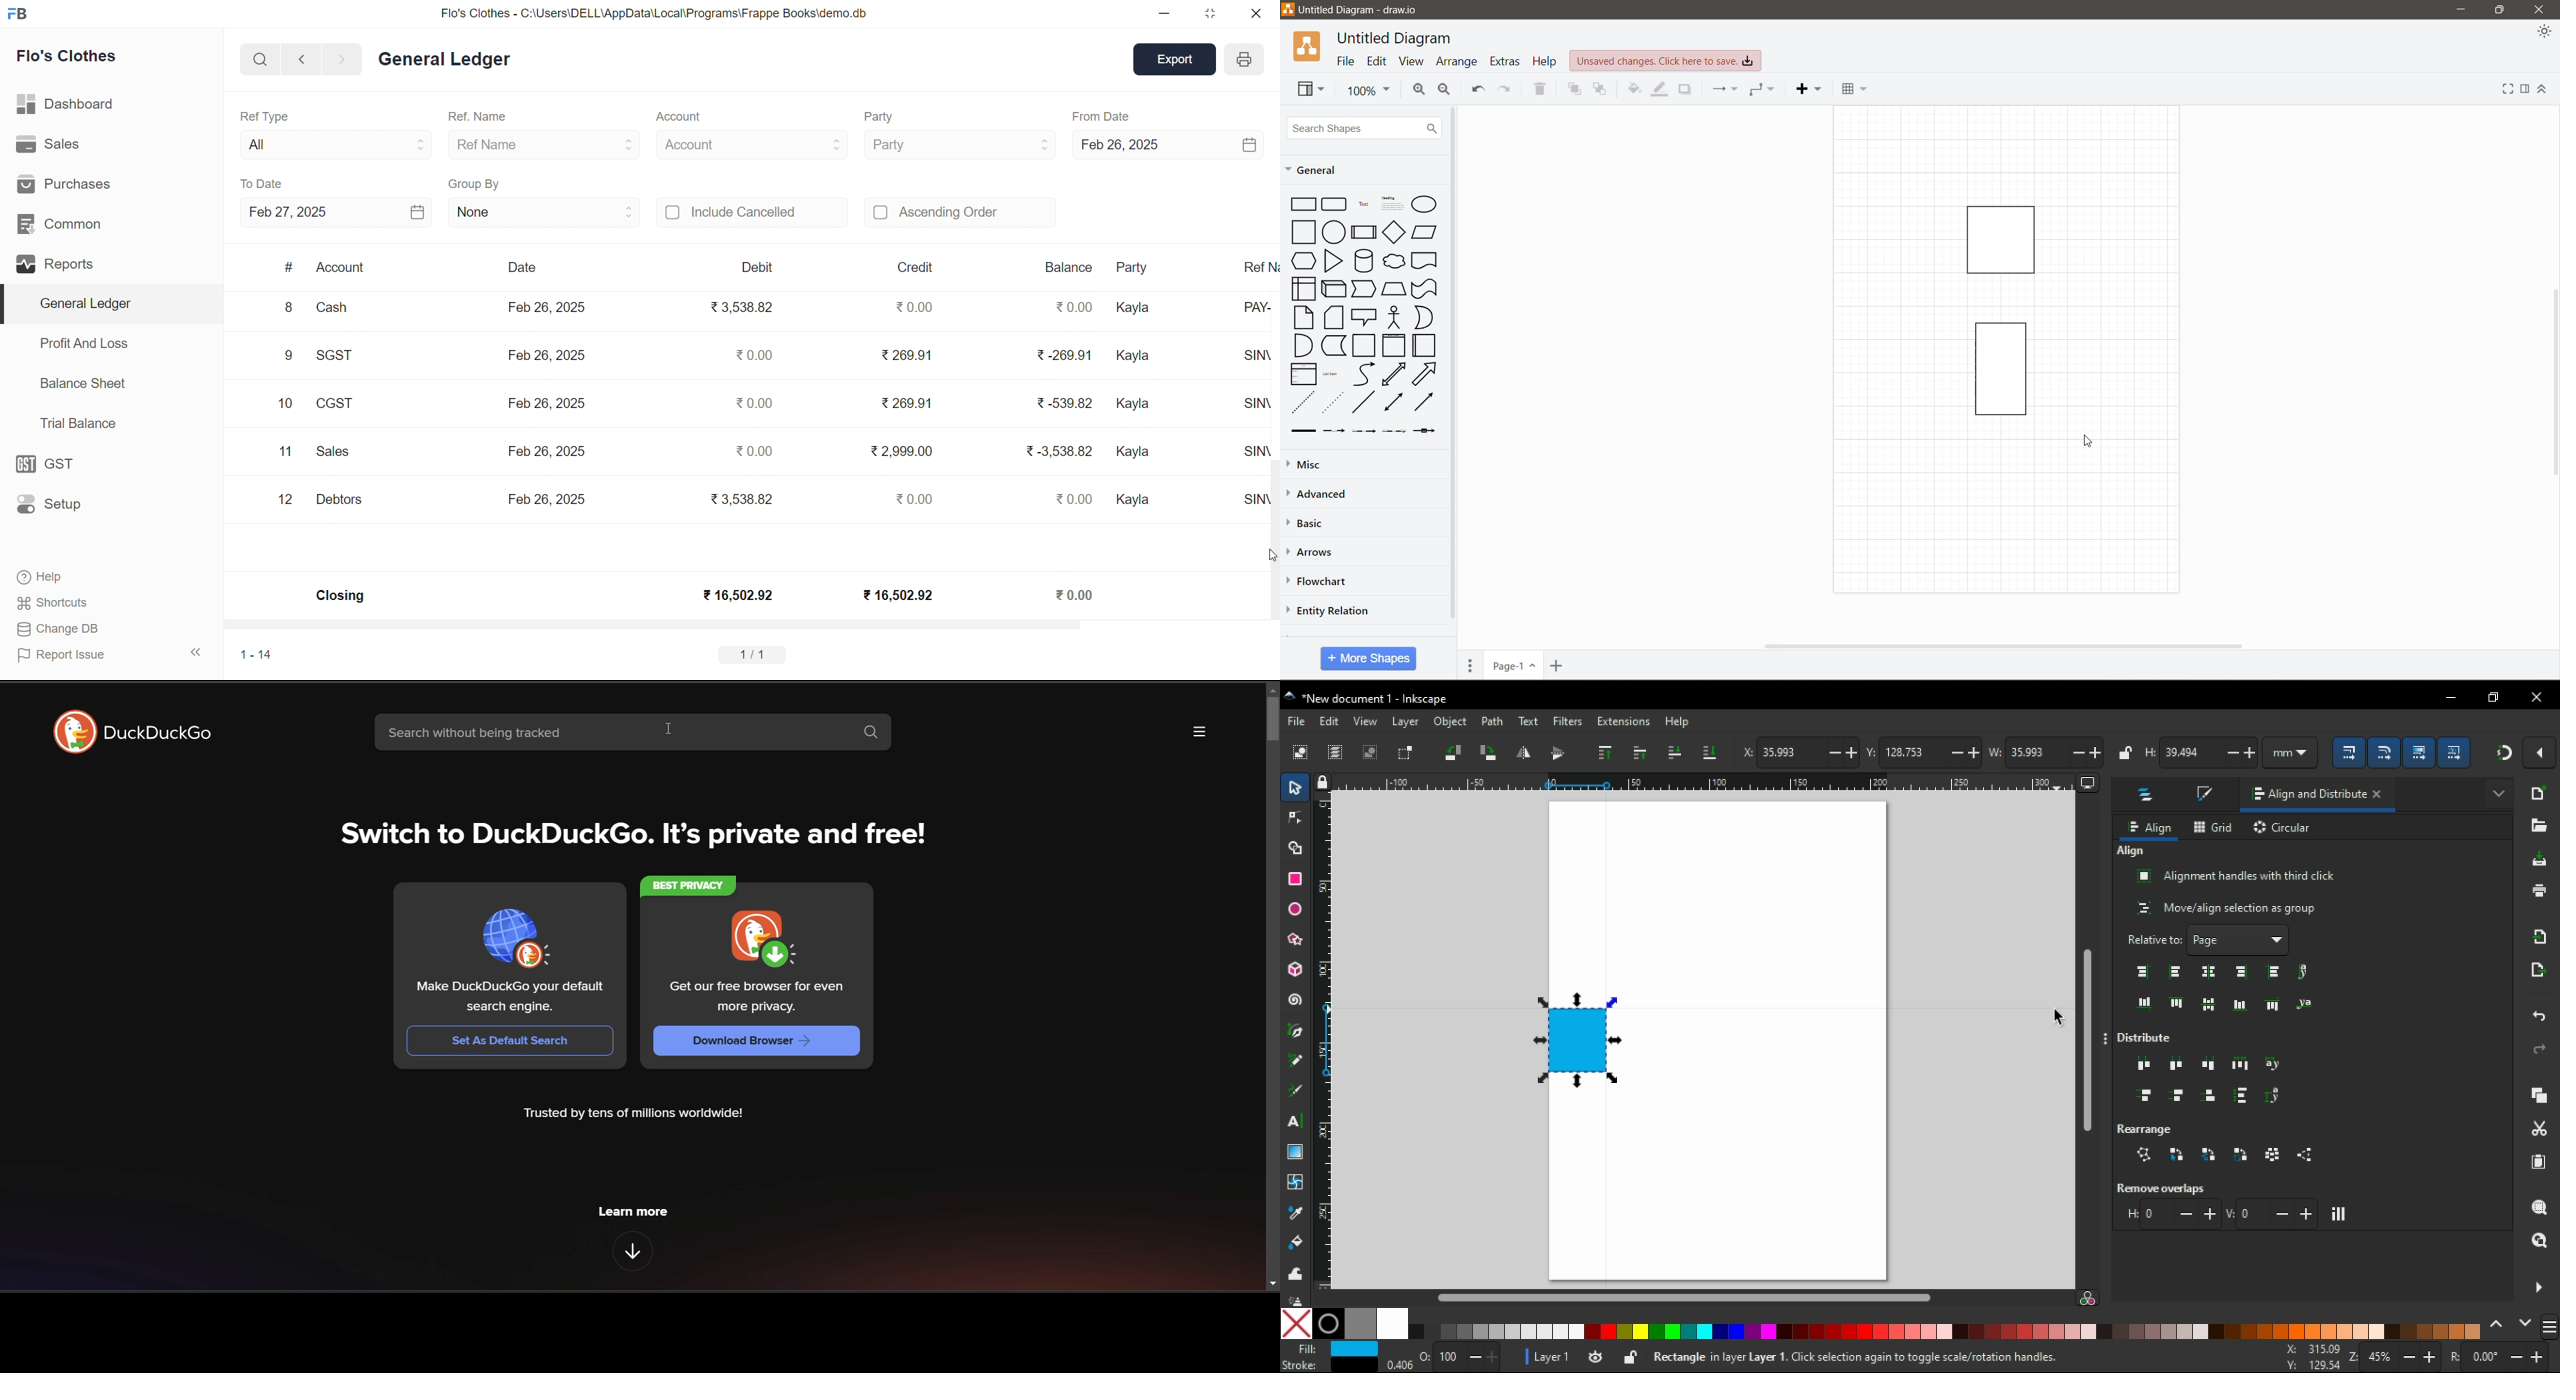  I want to click on Party, so click(881, 117).